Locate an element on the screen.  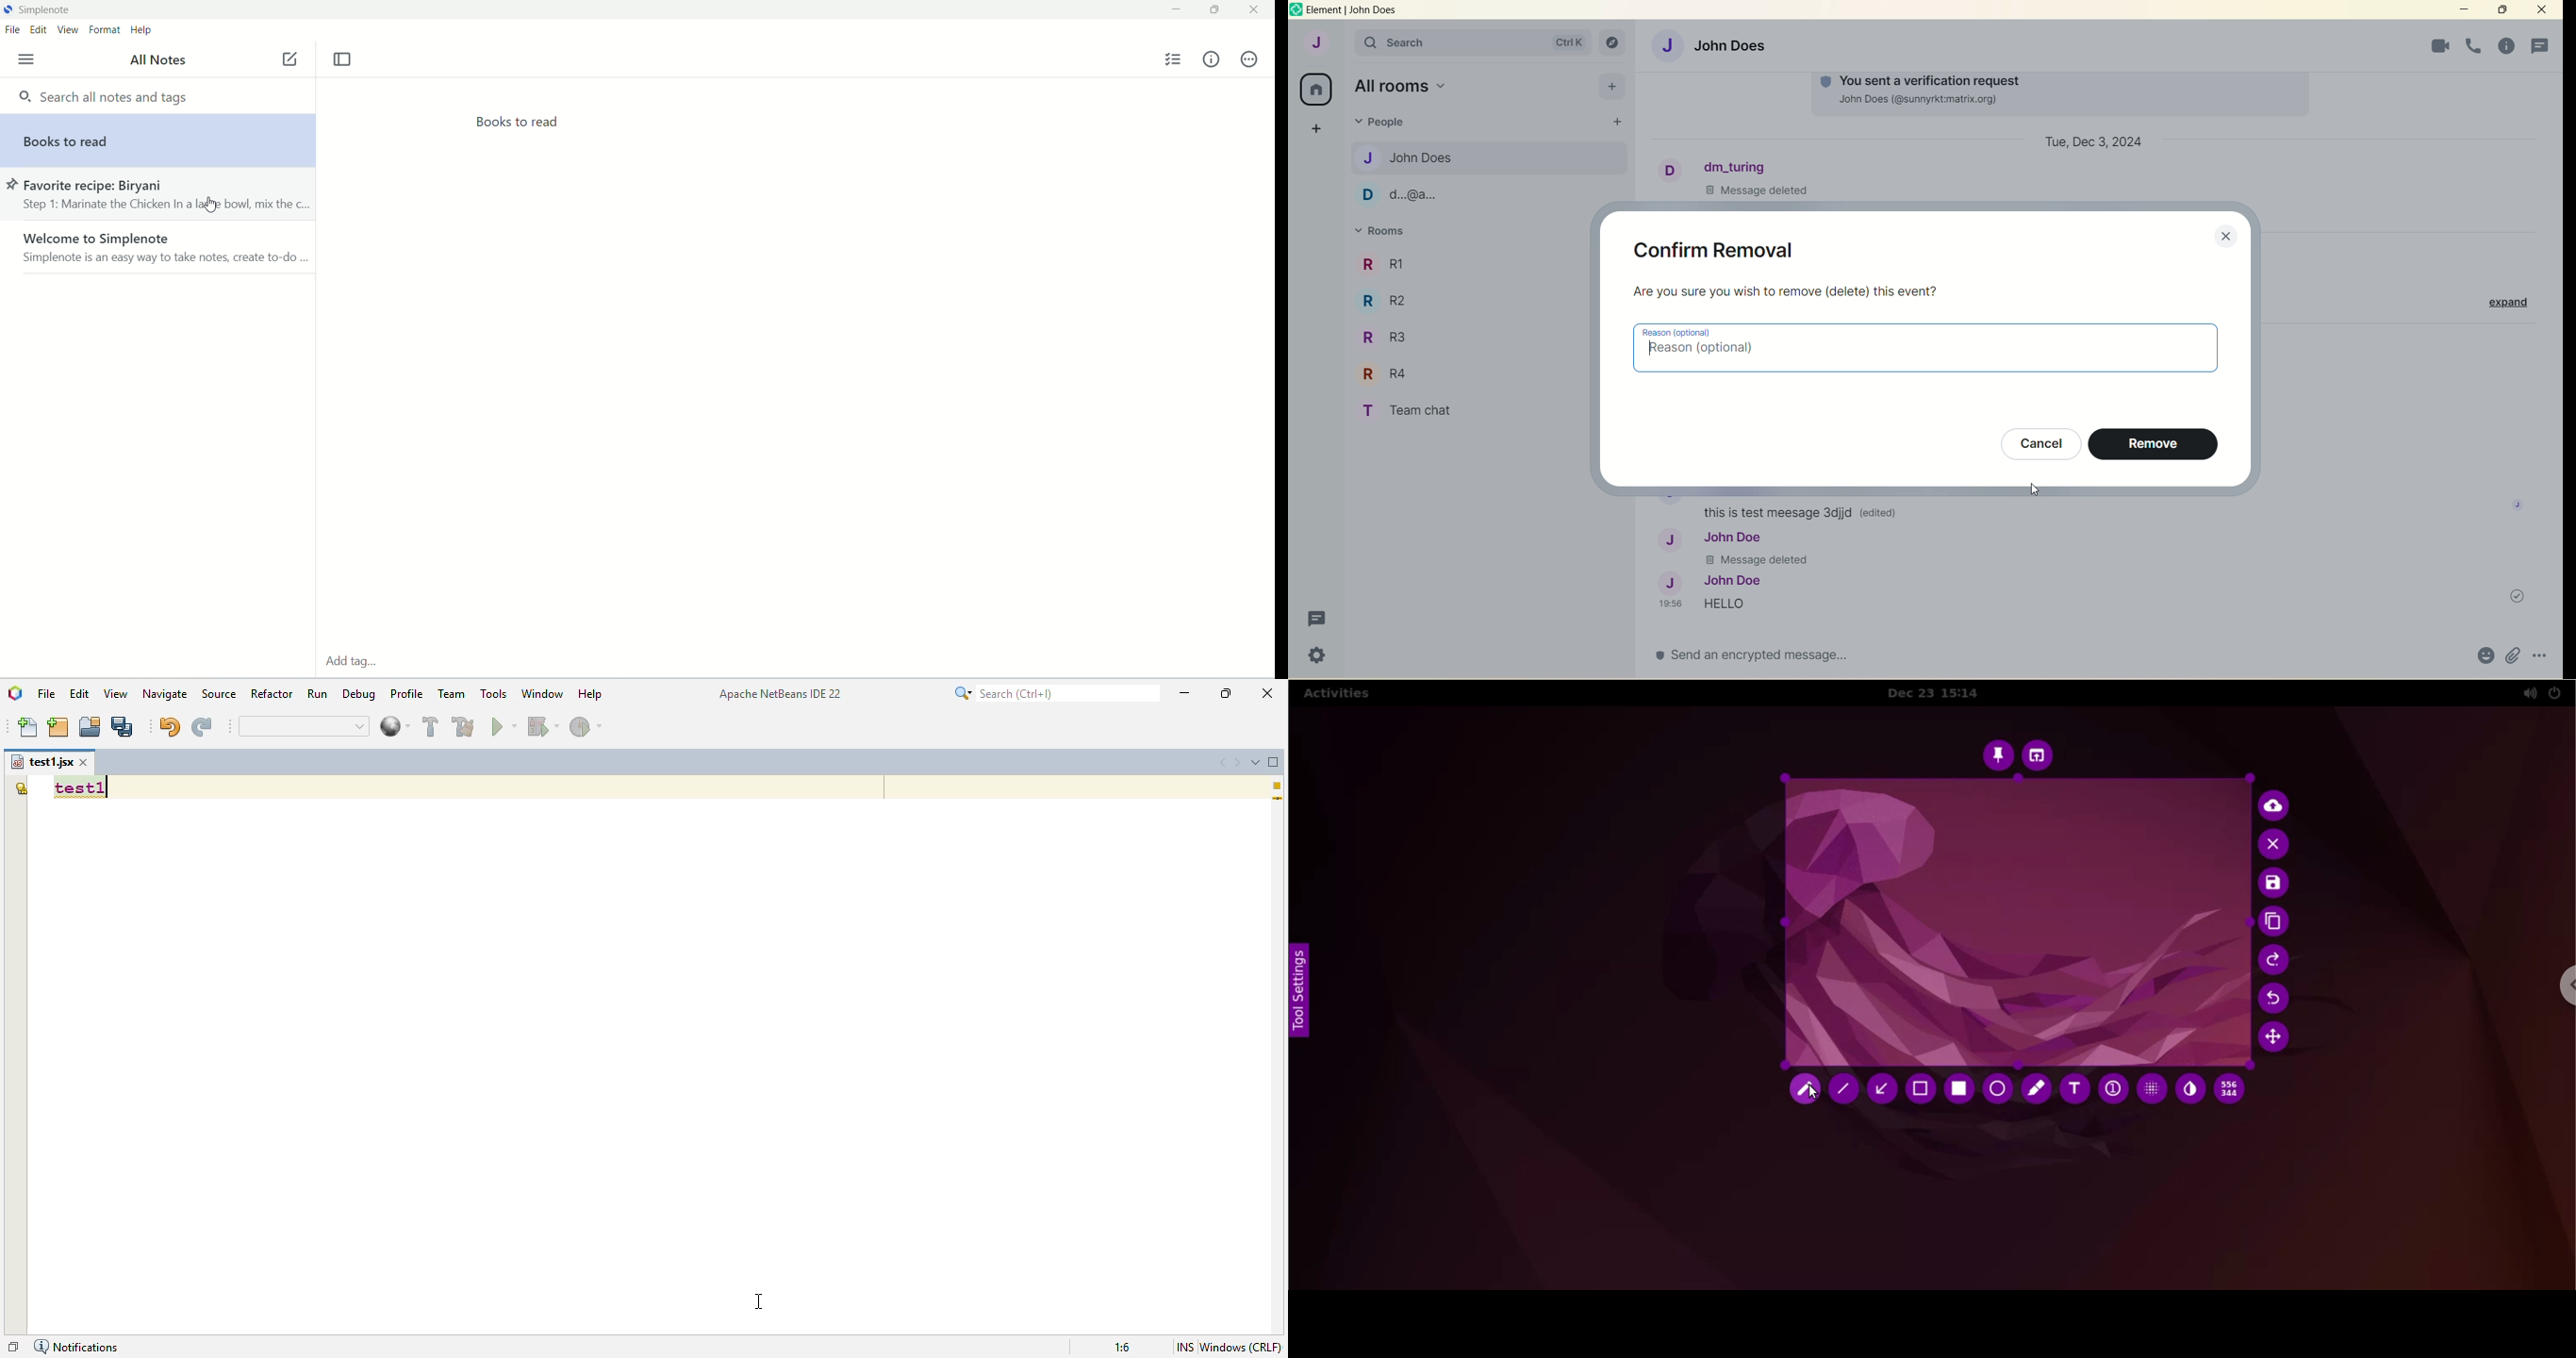
Cursor is located at coordinates (2031, 491).